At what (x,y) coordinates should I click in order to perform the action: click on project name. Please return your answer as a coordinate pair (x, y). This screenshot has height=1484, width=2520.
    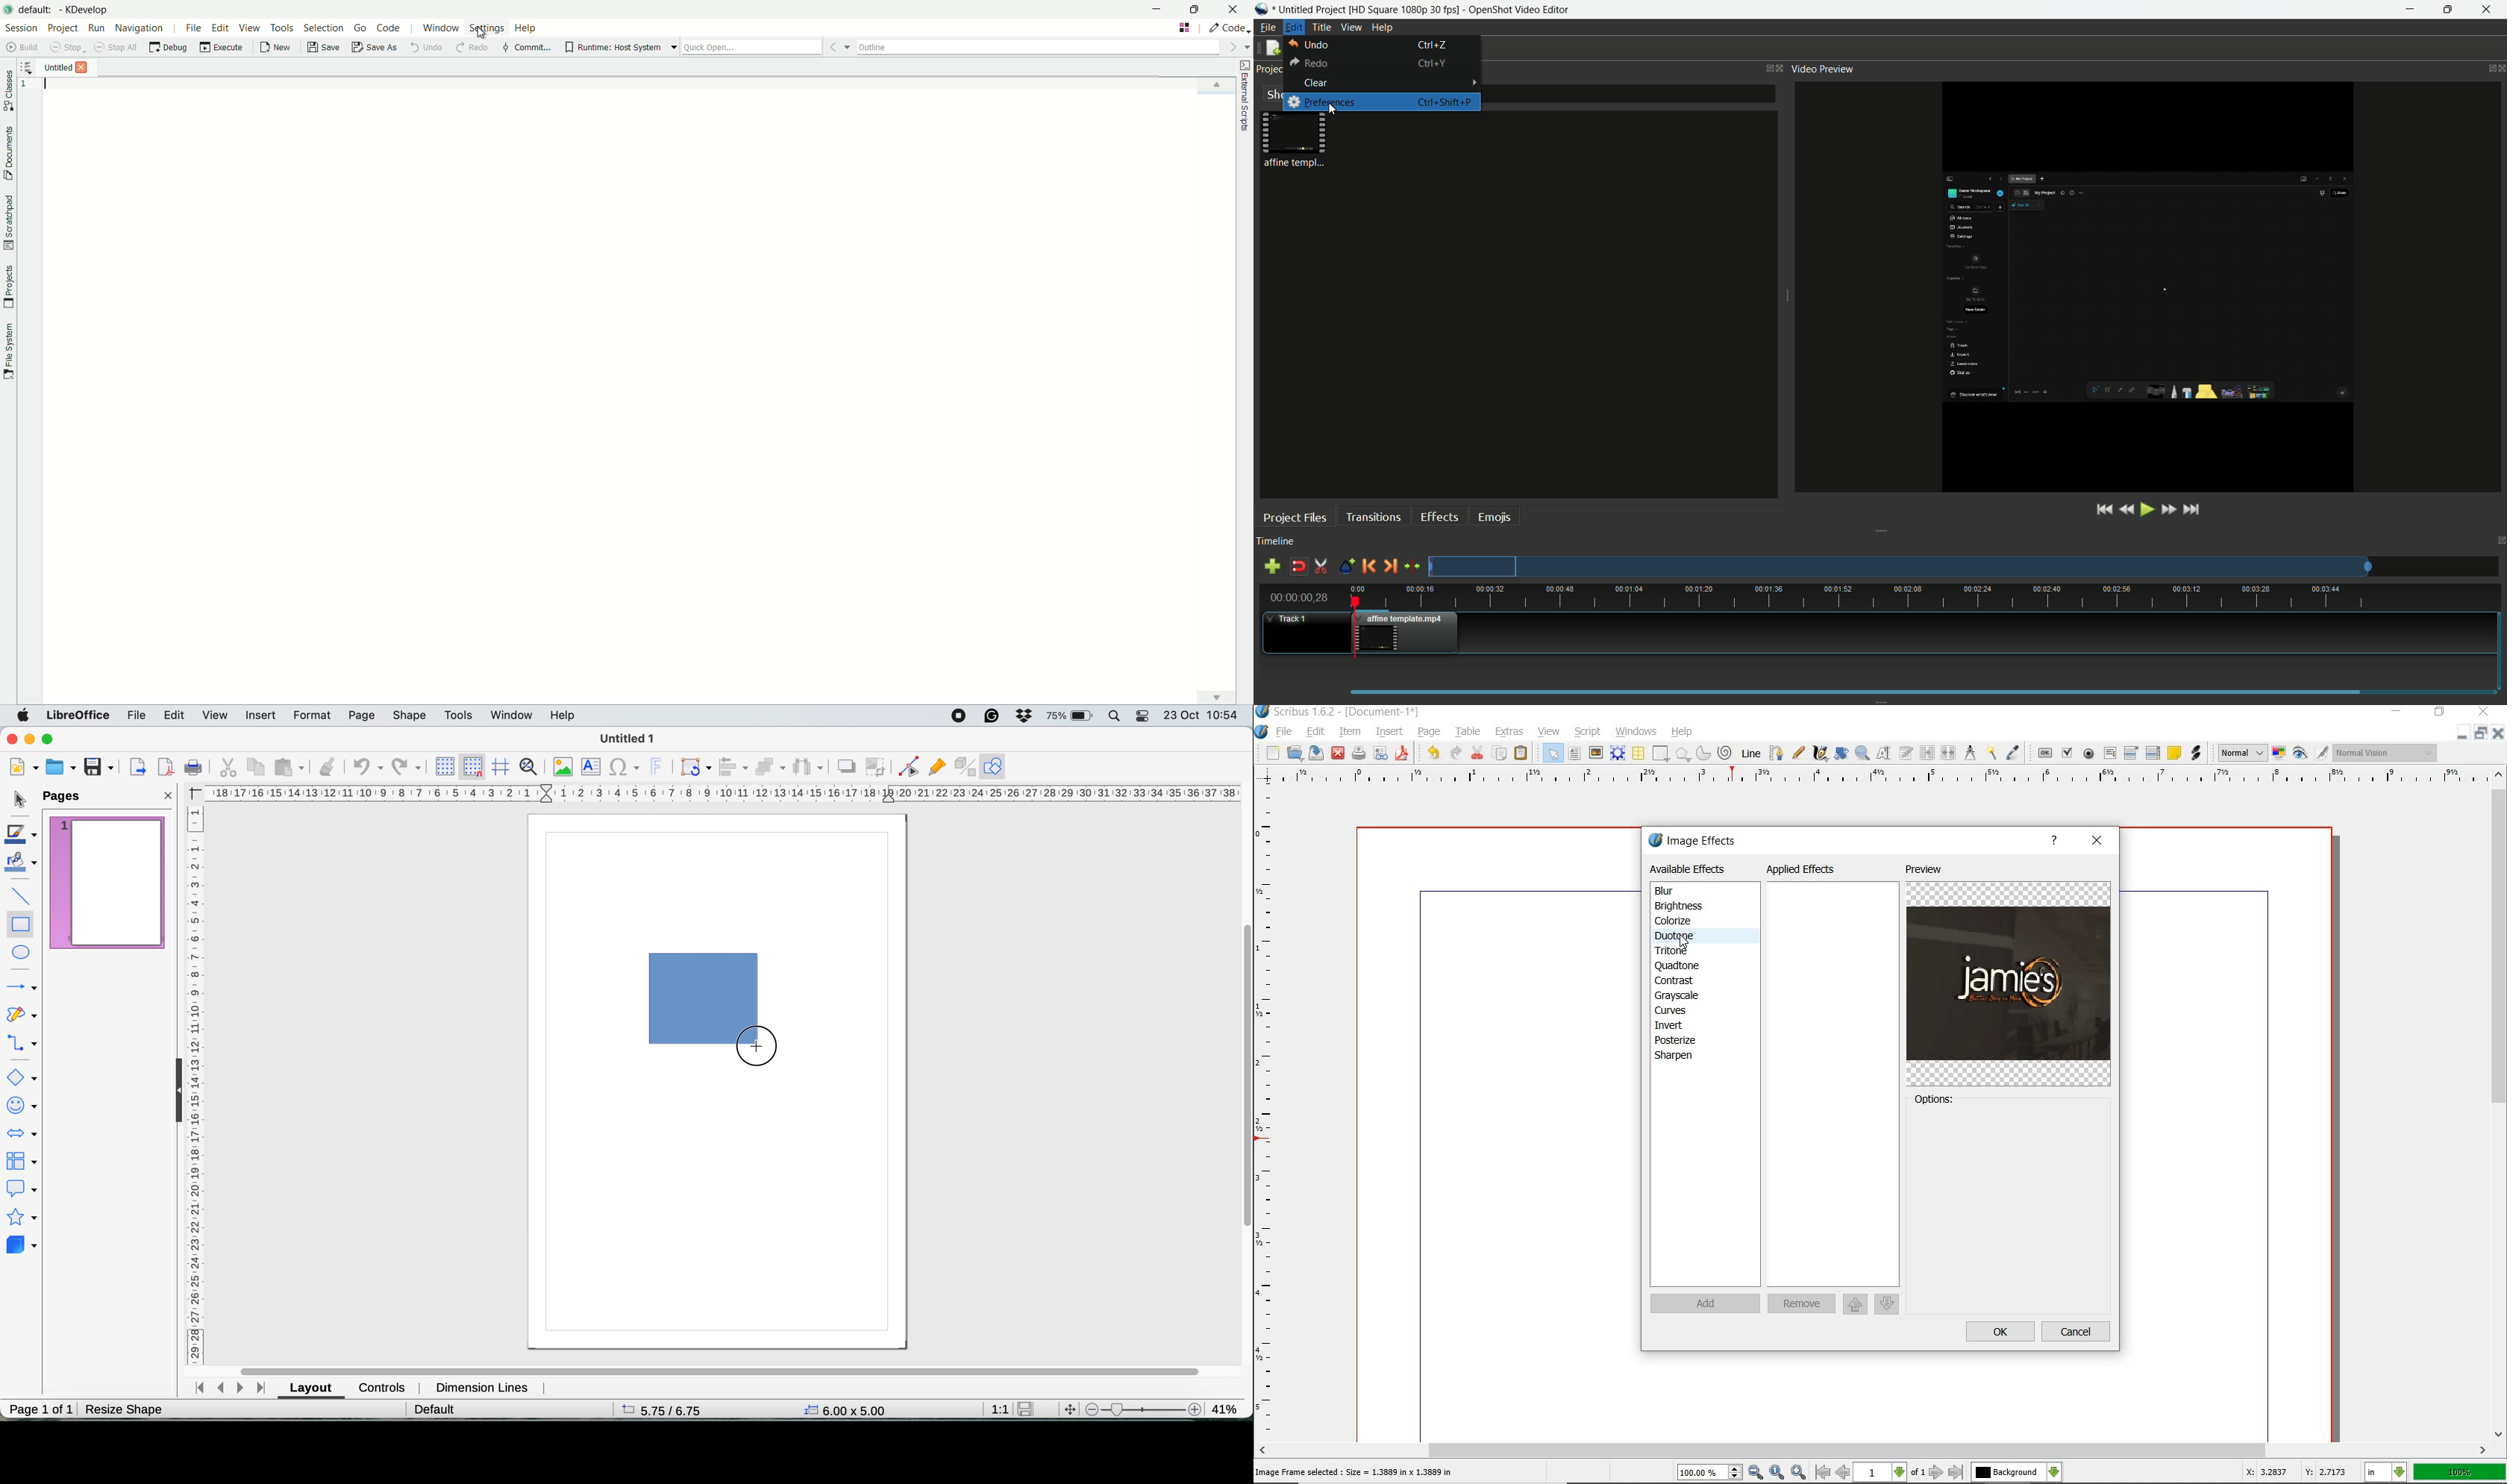
    Looking at the image, I should click on (1312, 10).